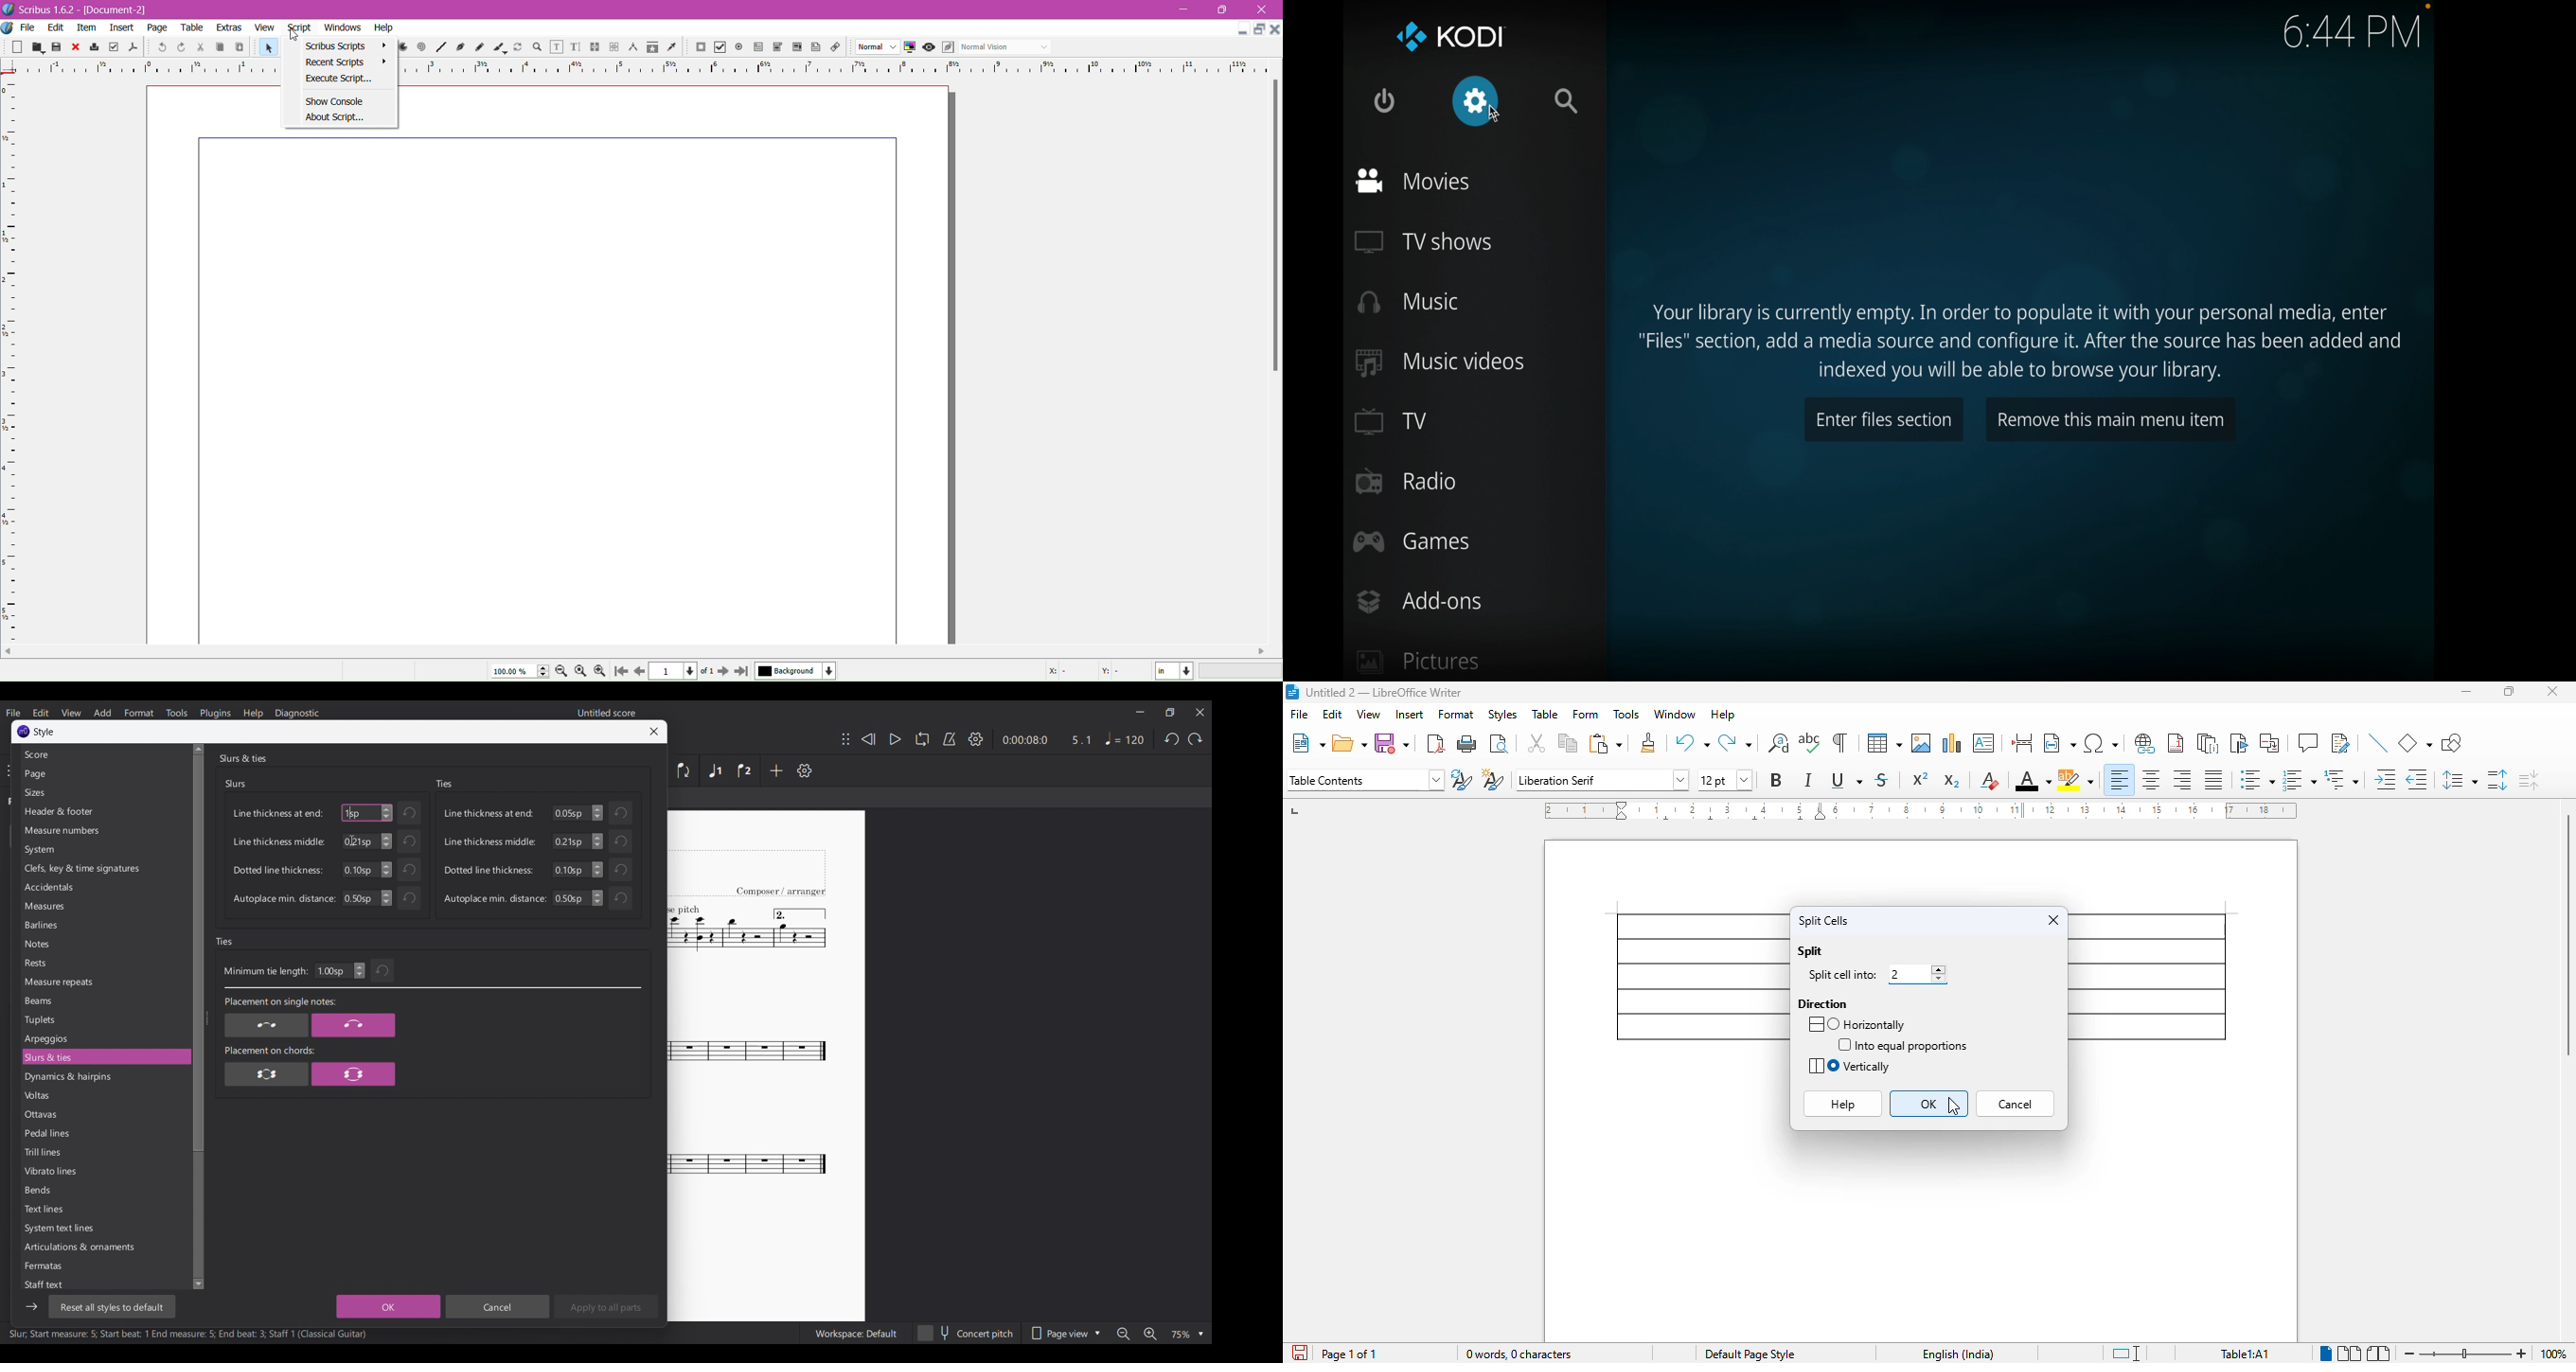 The image size is (2576, 1372). Describe the element at coordinates (1601, 780) in the screenshot. I see `font name` at that location.